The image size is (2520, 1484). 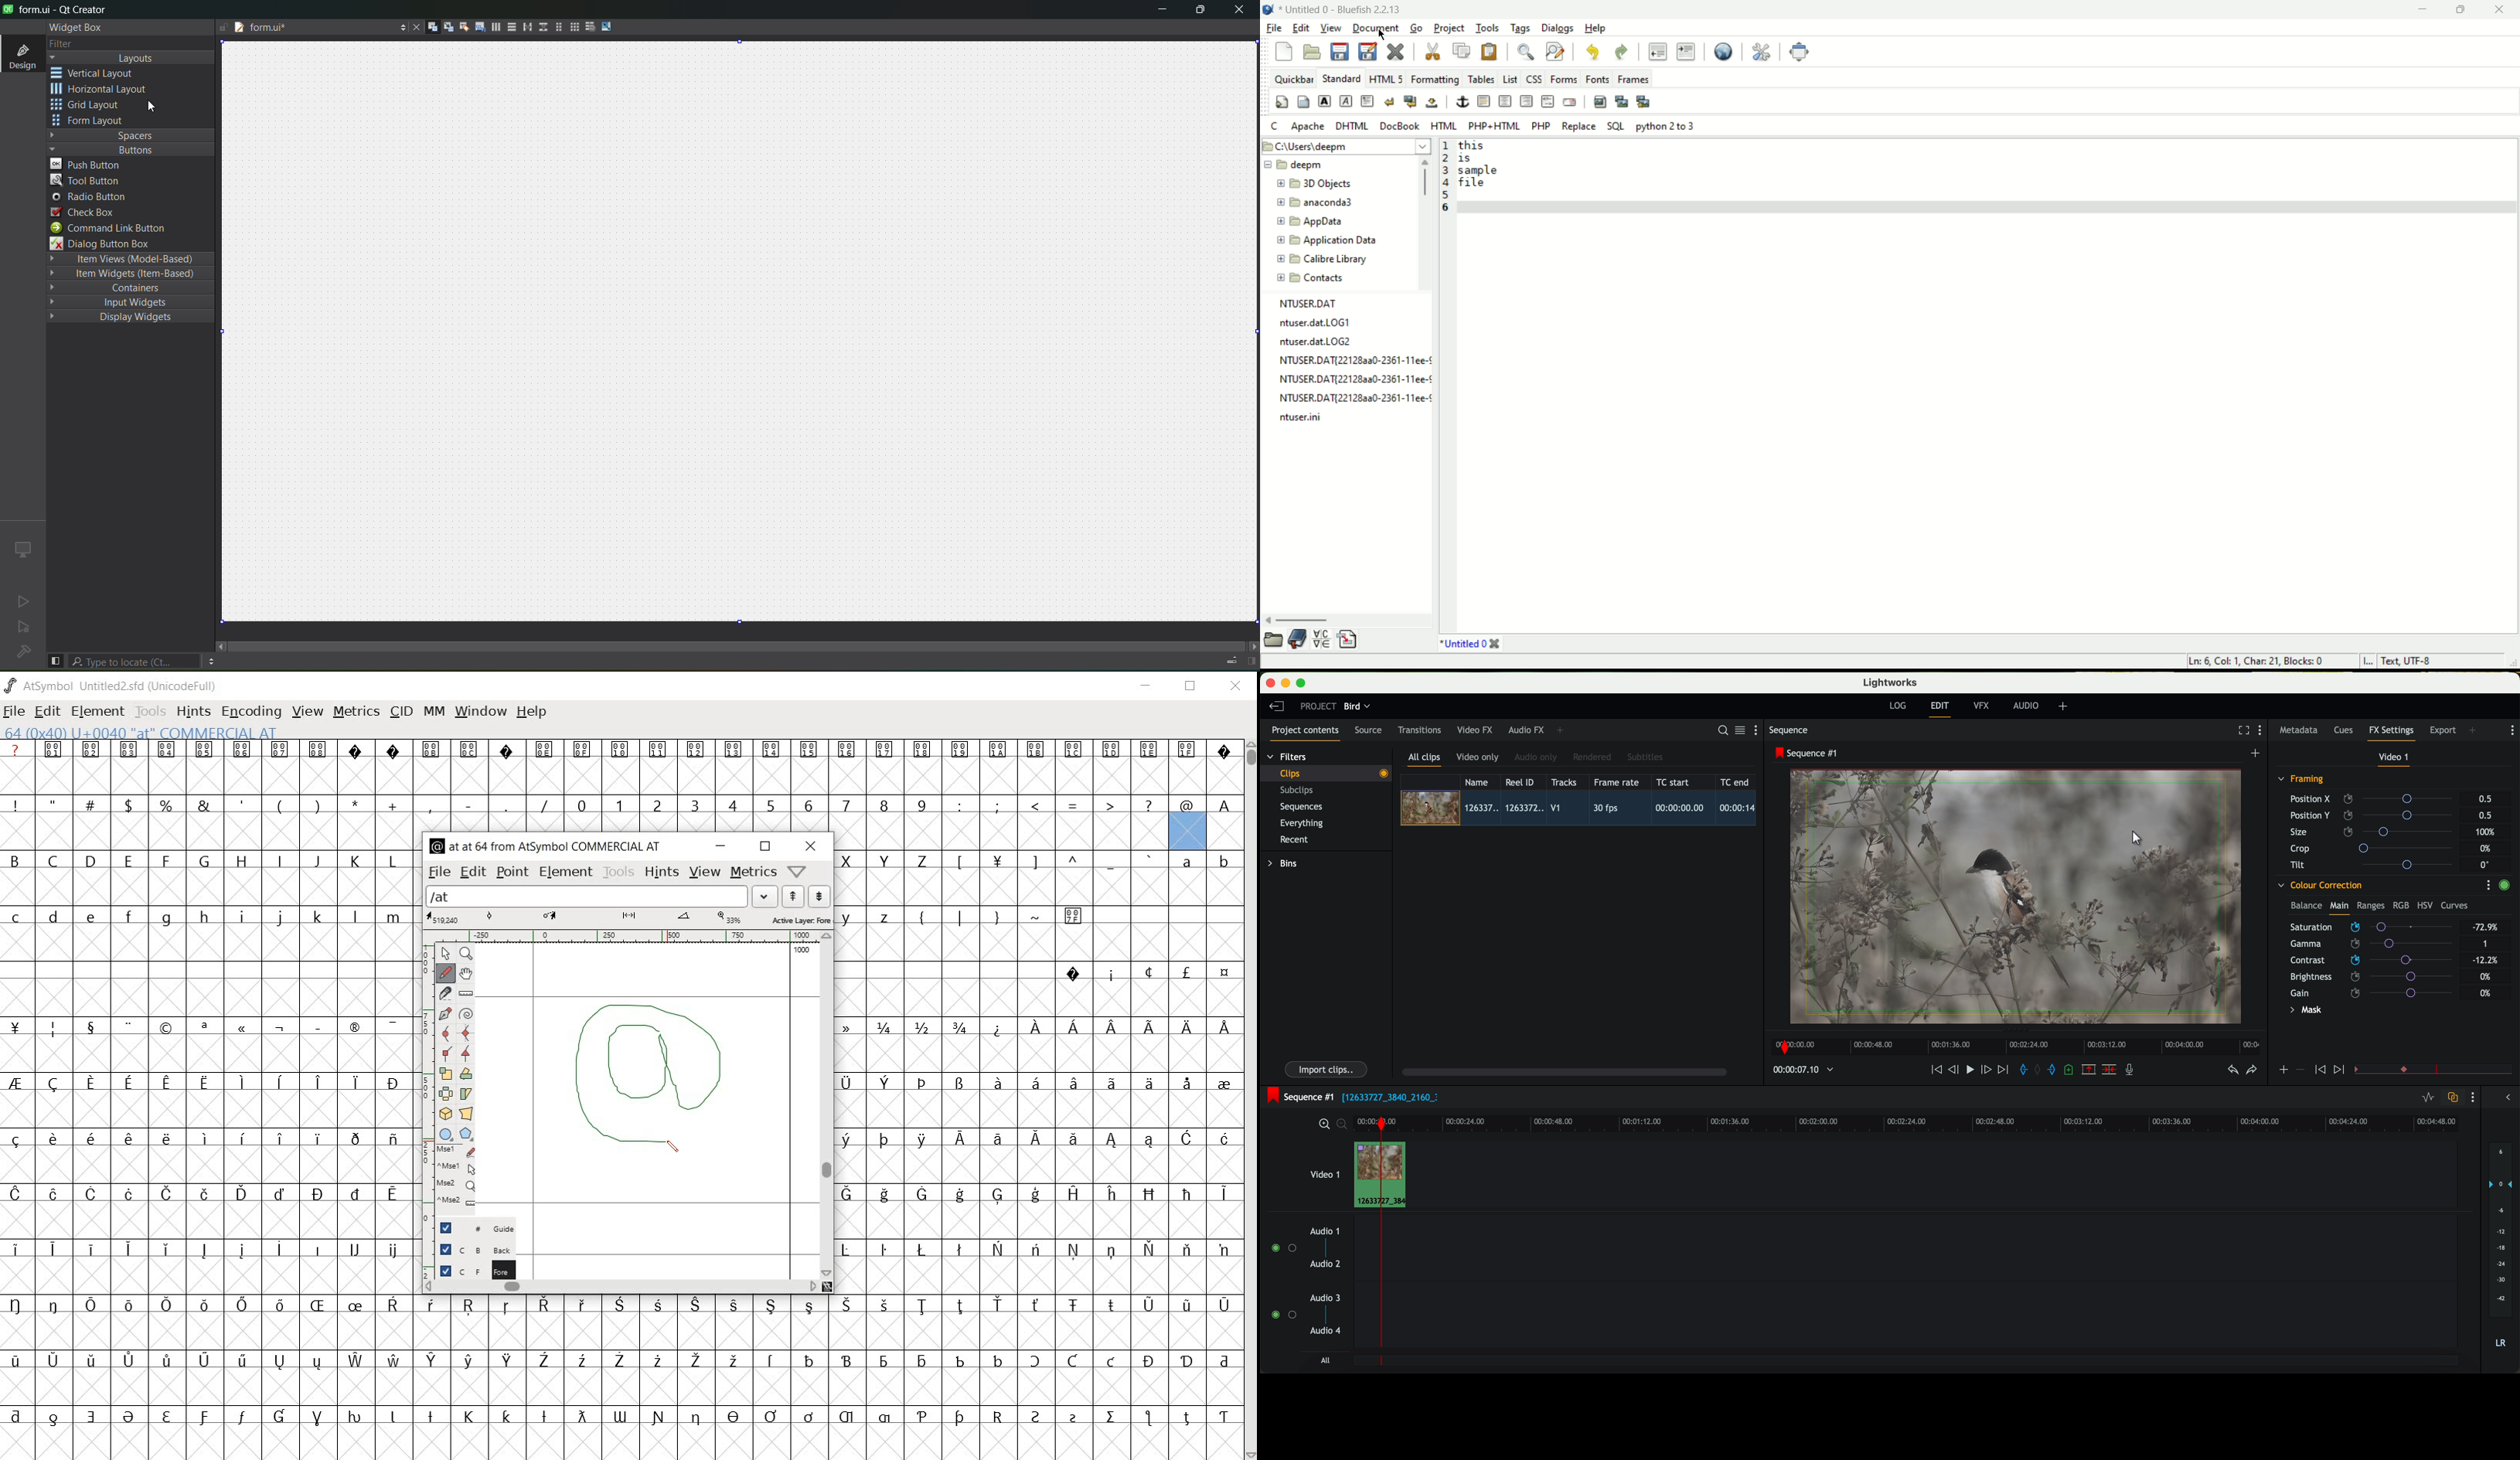 What do you see at coordinates (1380, 1243) in the screenshot?
I see `time bar` at bounding box center [1380, 1243].